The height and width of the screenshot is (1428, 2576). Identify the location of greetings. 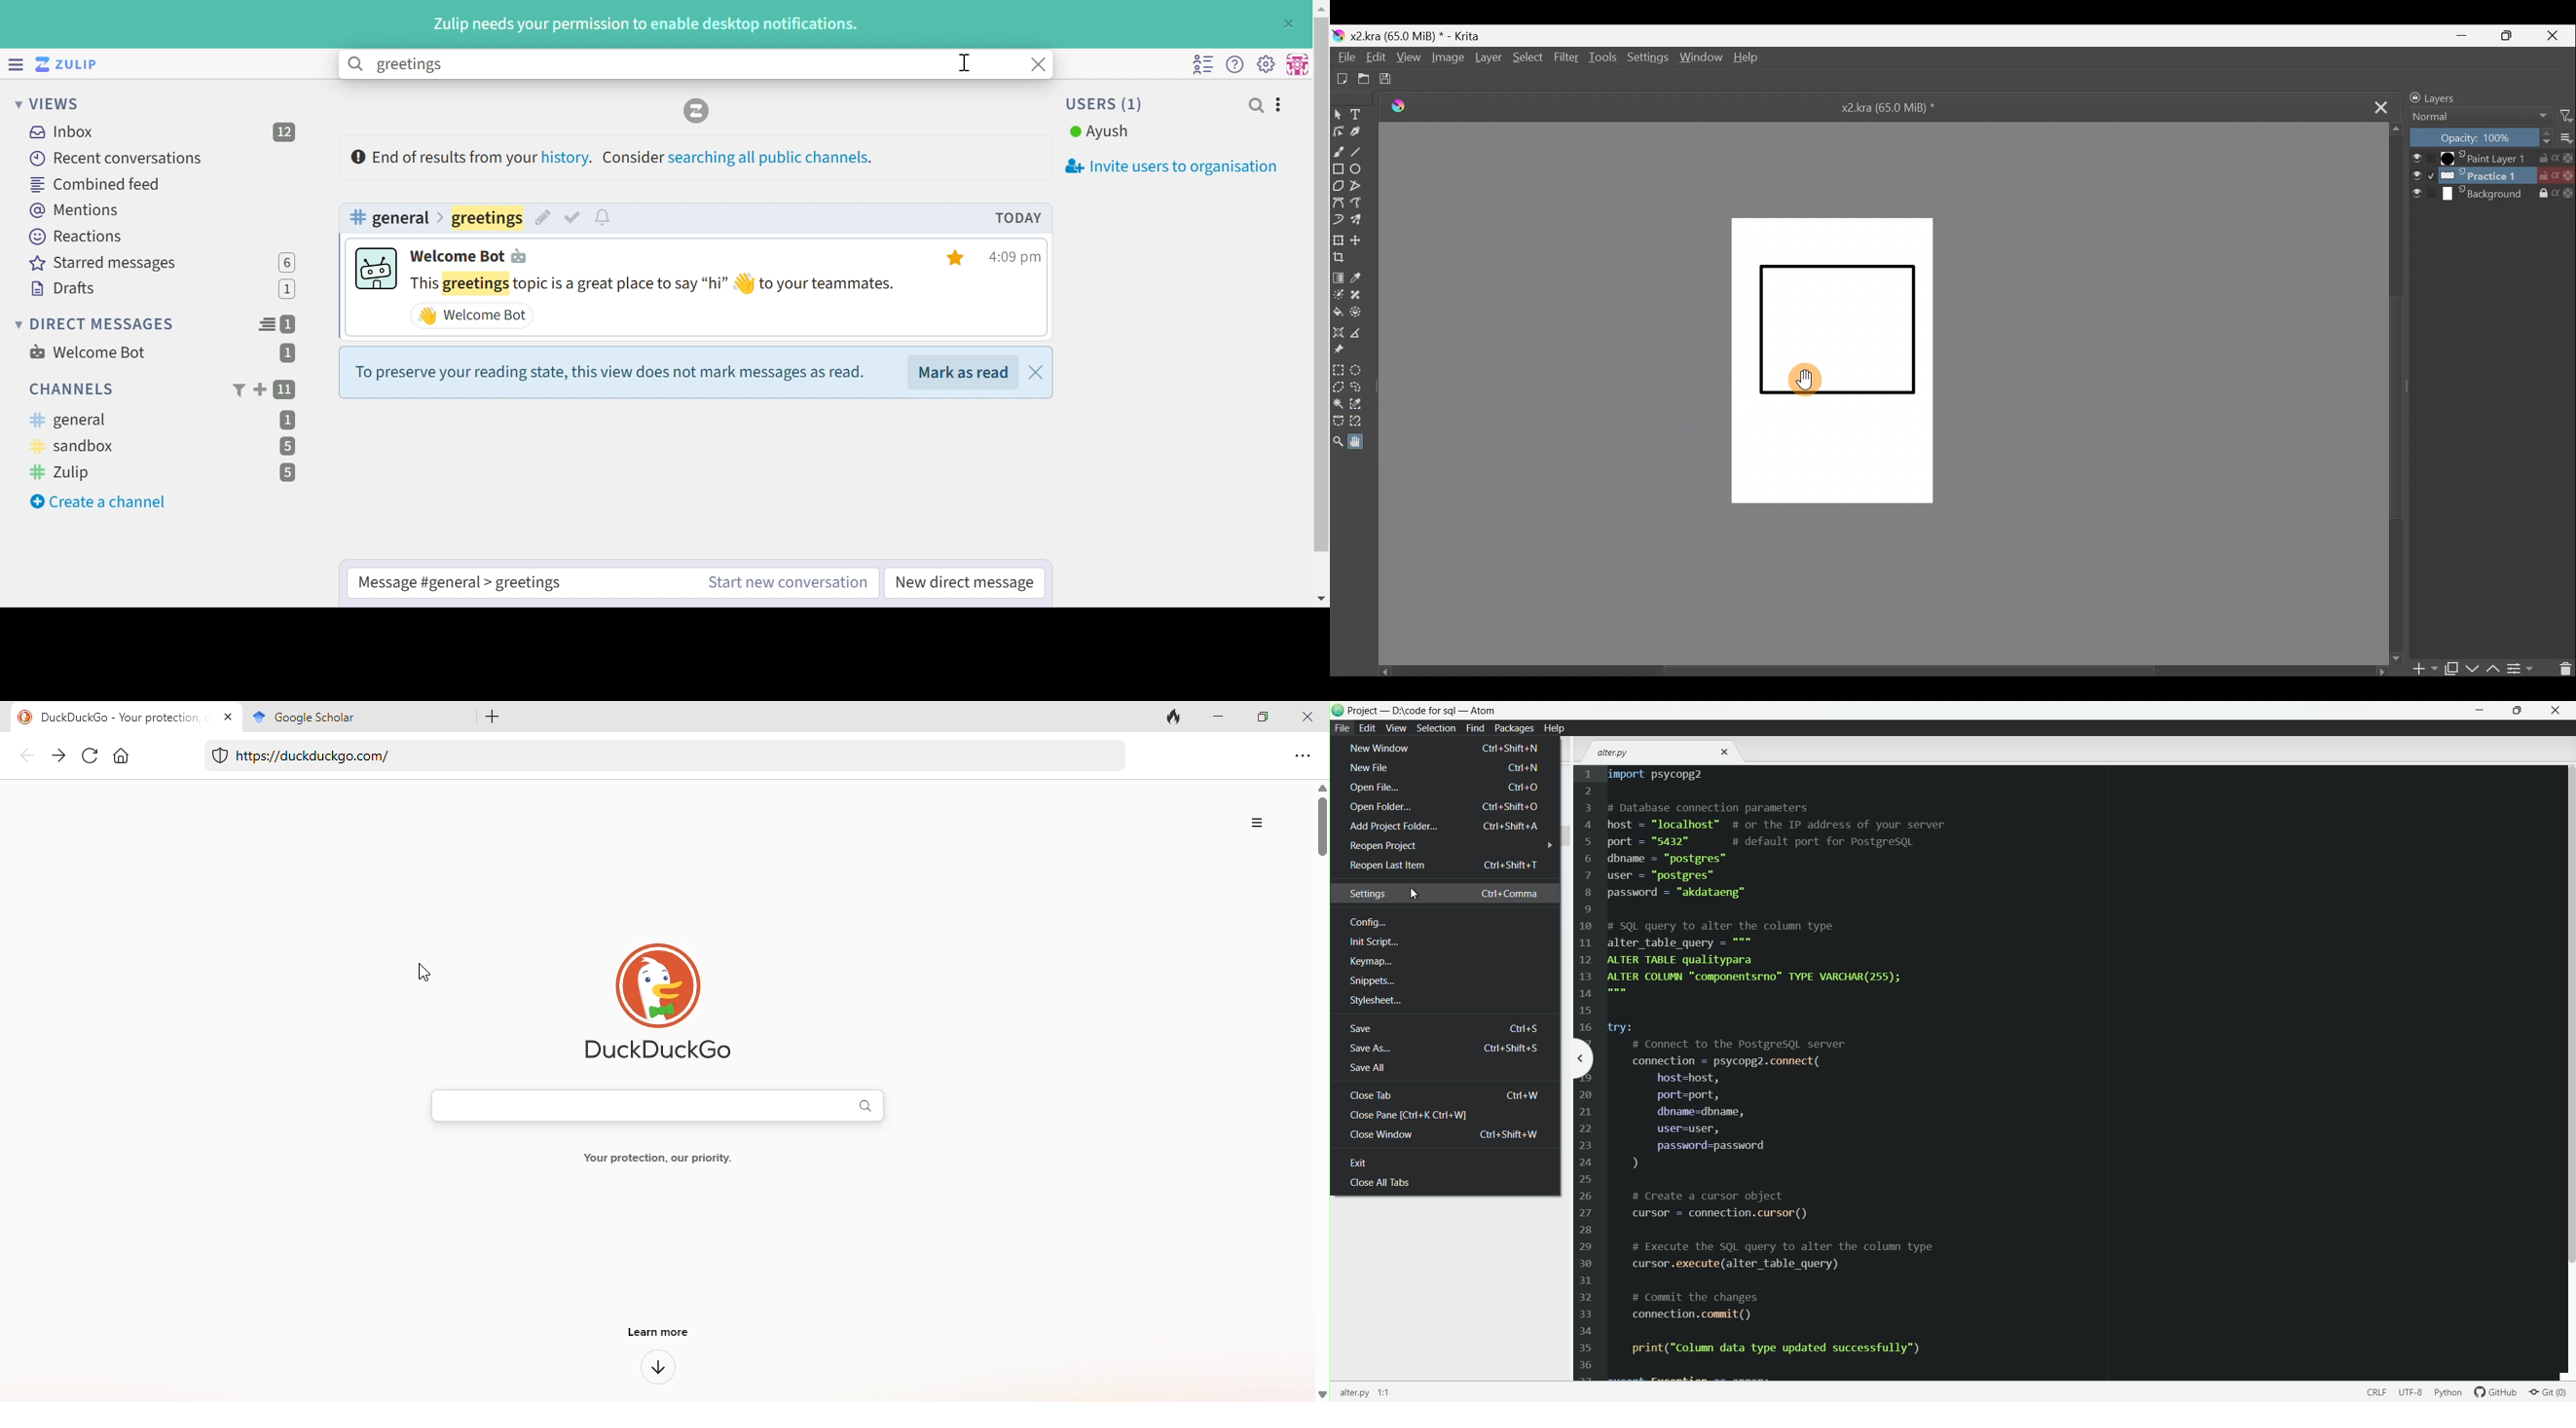
(487, 218).